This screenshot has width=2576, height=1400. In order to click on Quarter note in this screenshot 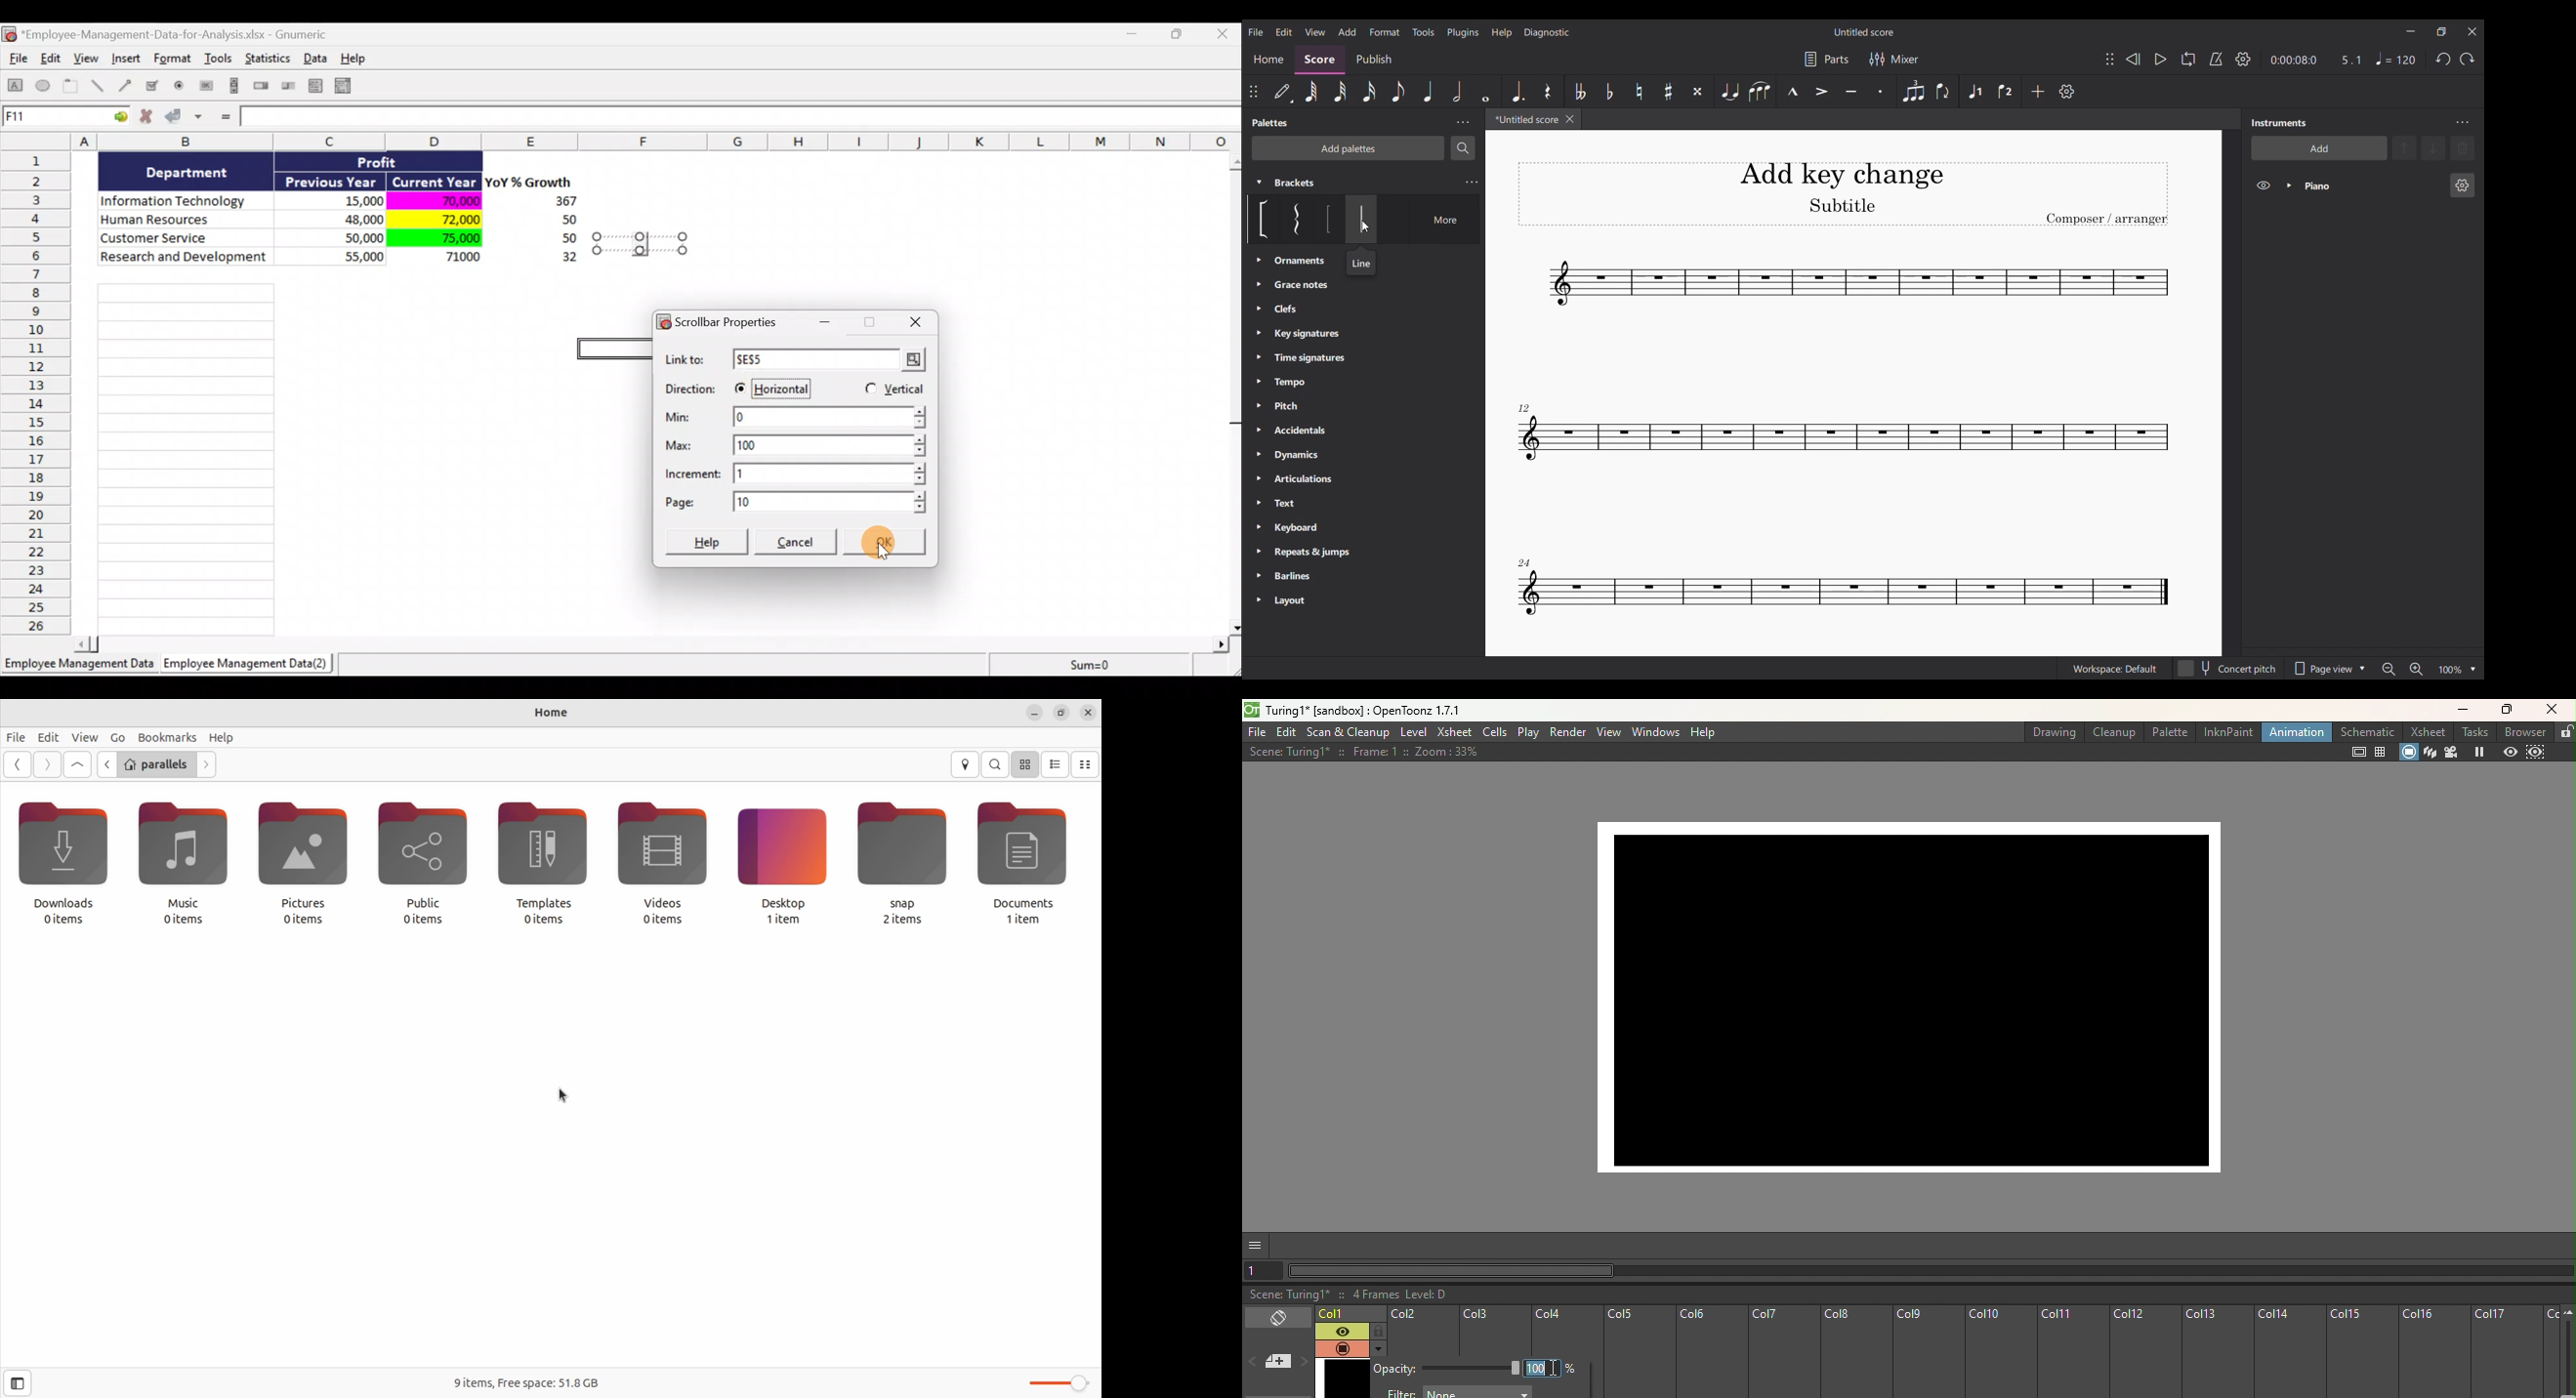, I will do `click(1430, 92)`.